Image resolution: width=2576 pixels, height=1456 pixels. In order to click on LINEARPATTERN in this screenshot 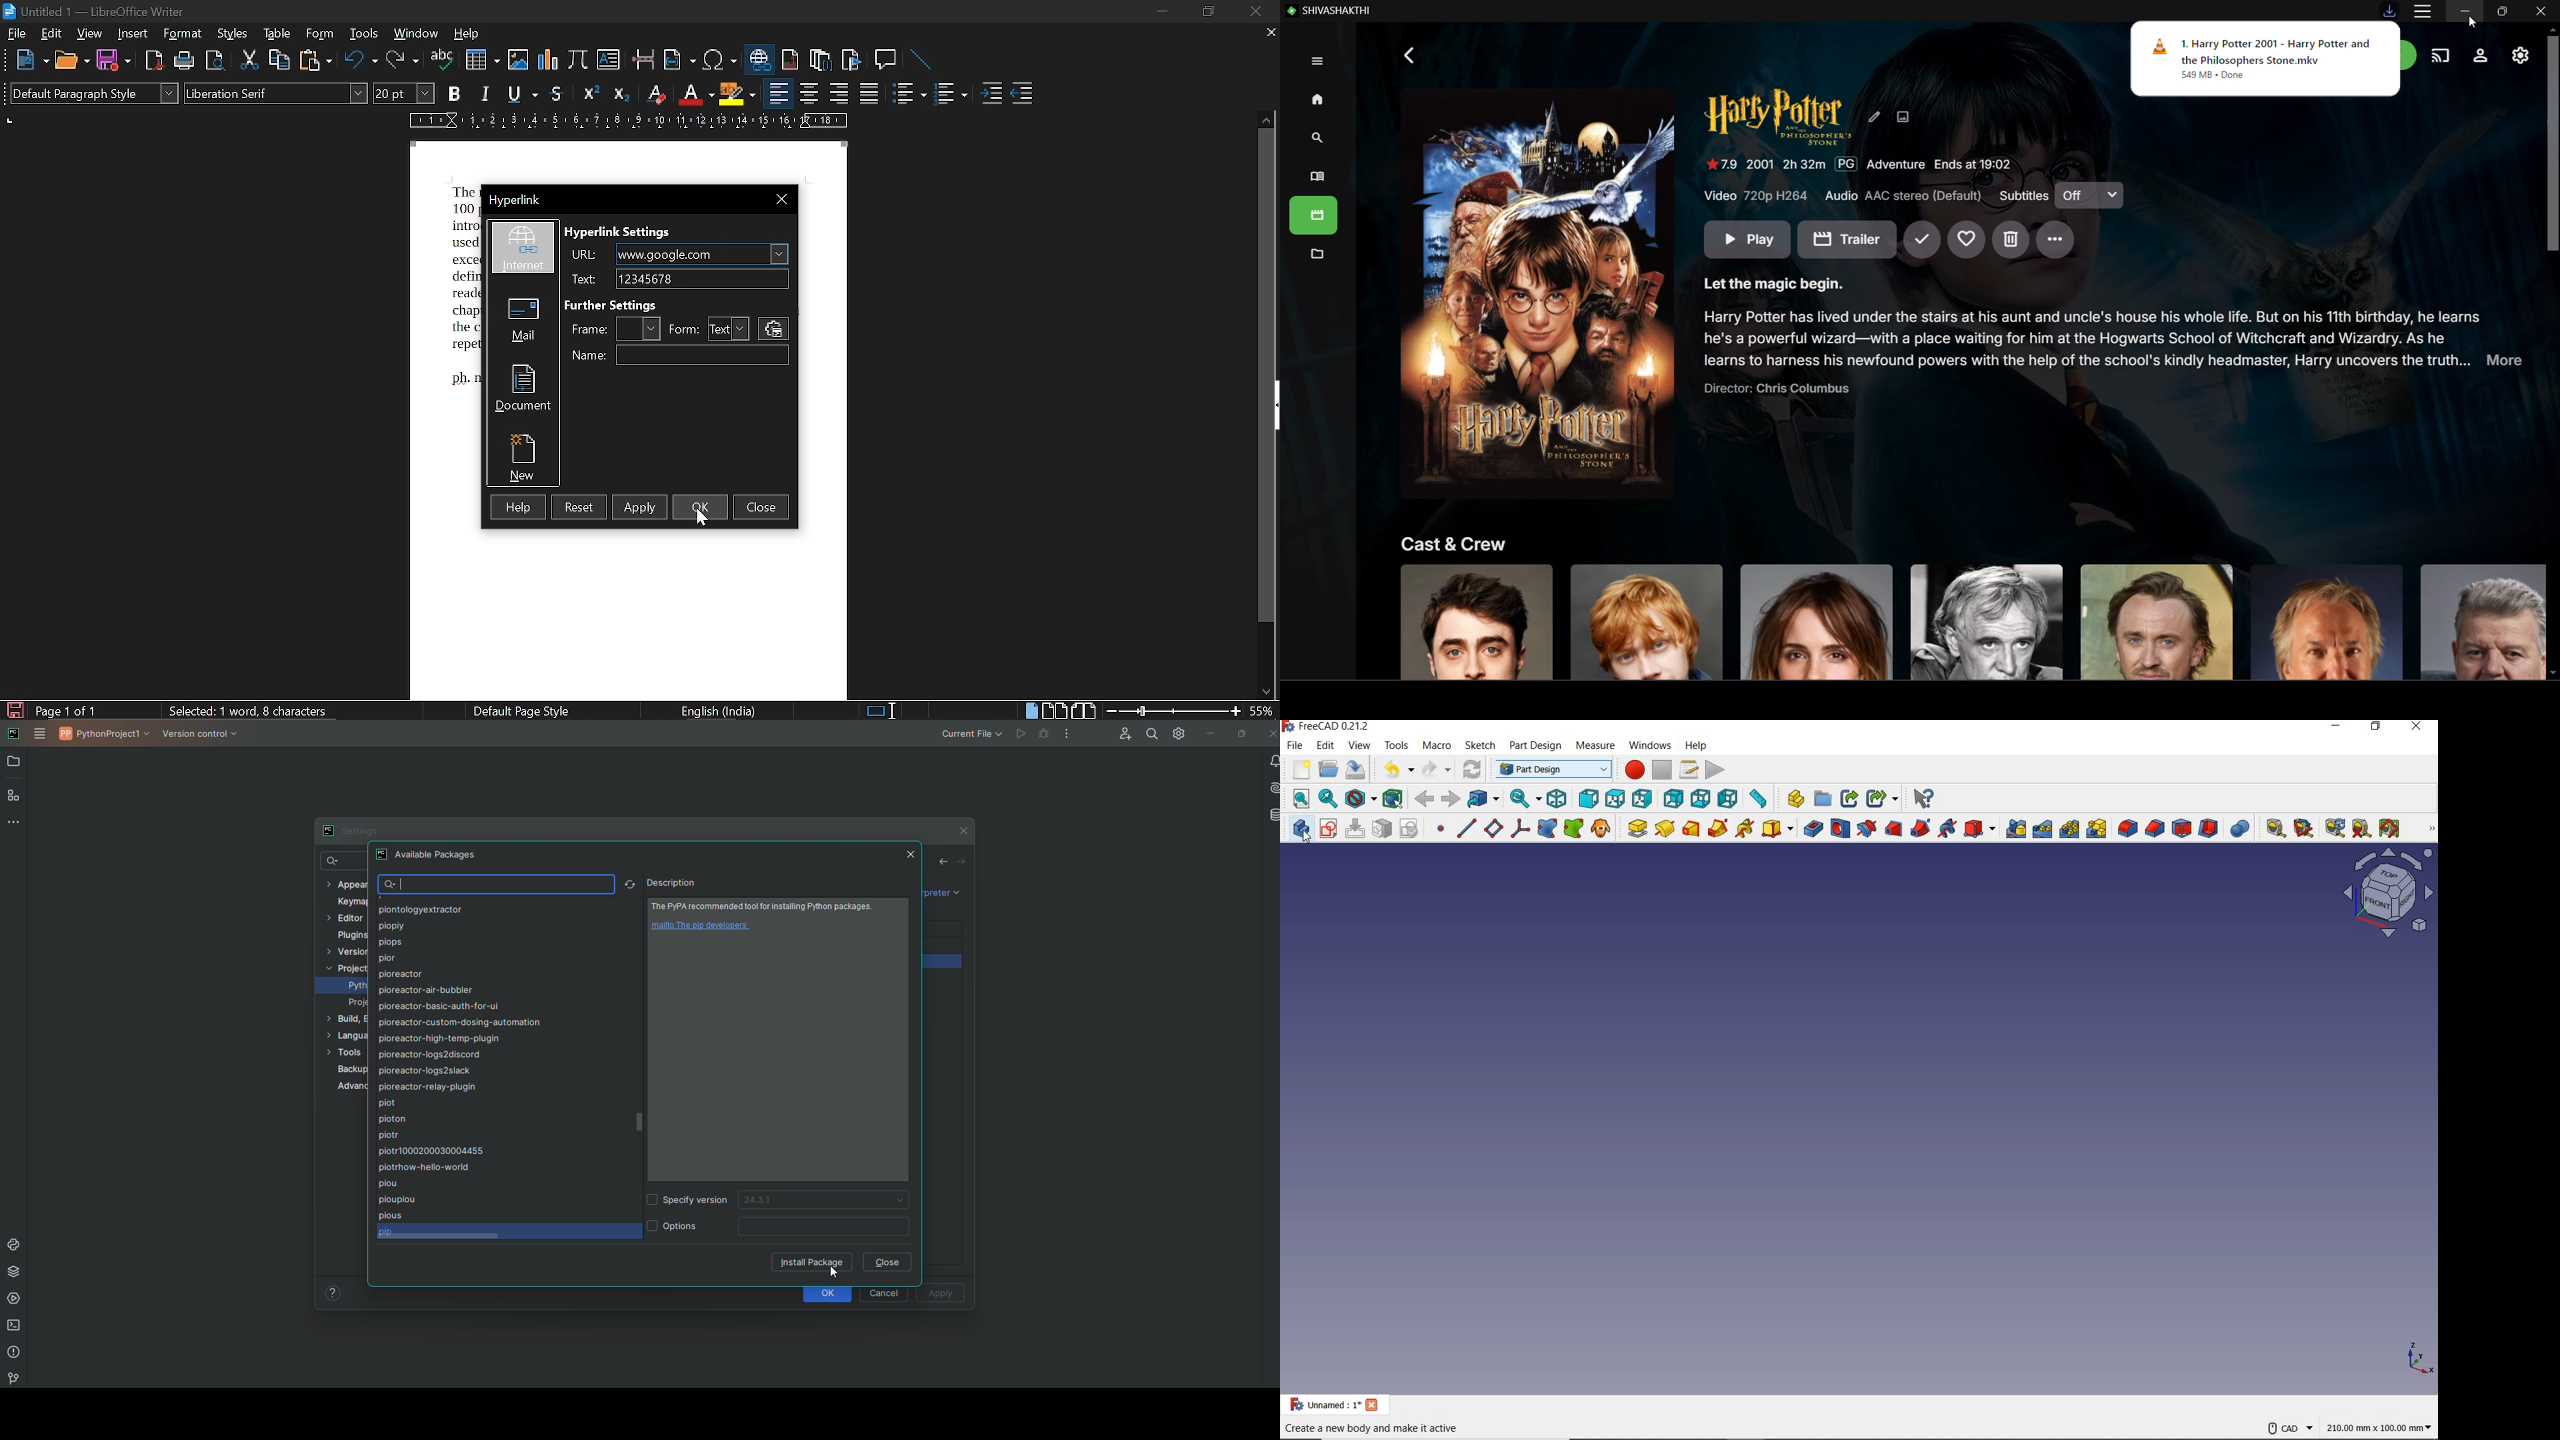, I will do `click(2043, 828)`.